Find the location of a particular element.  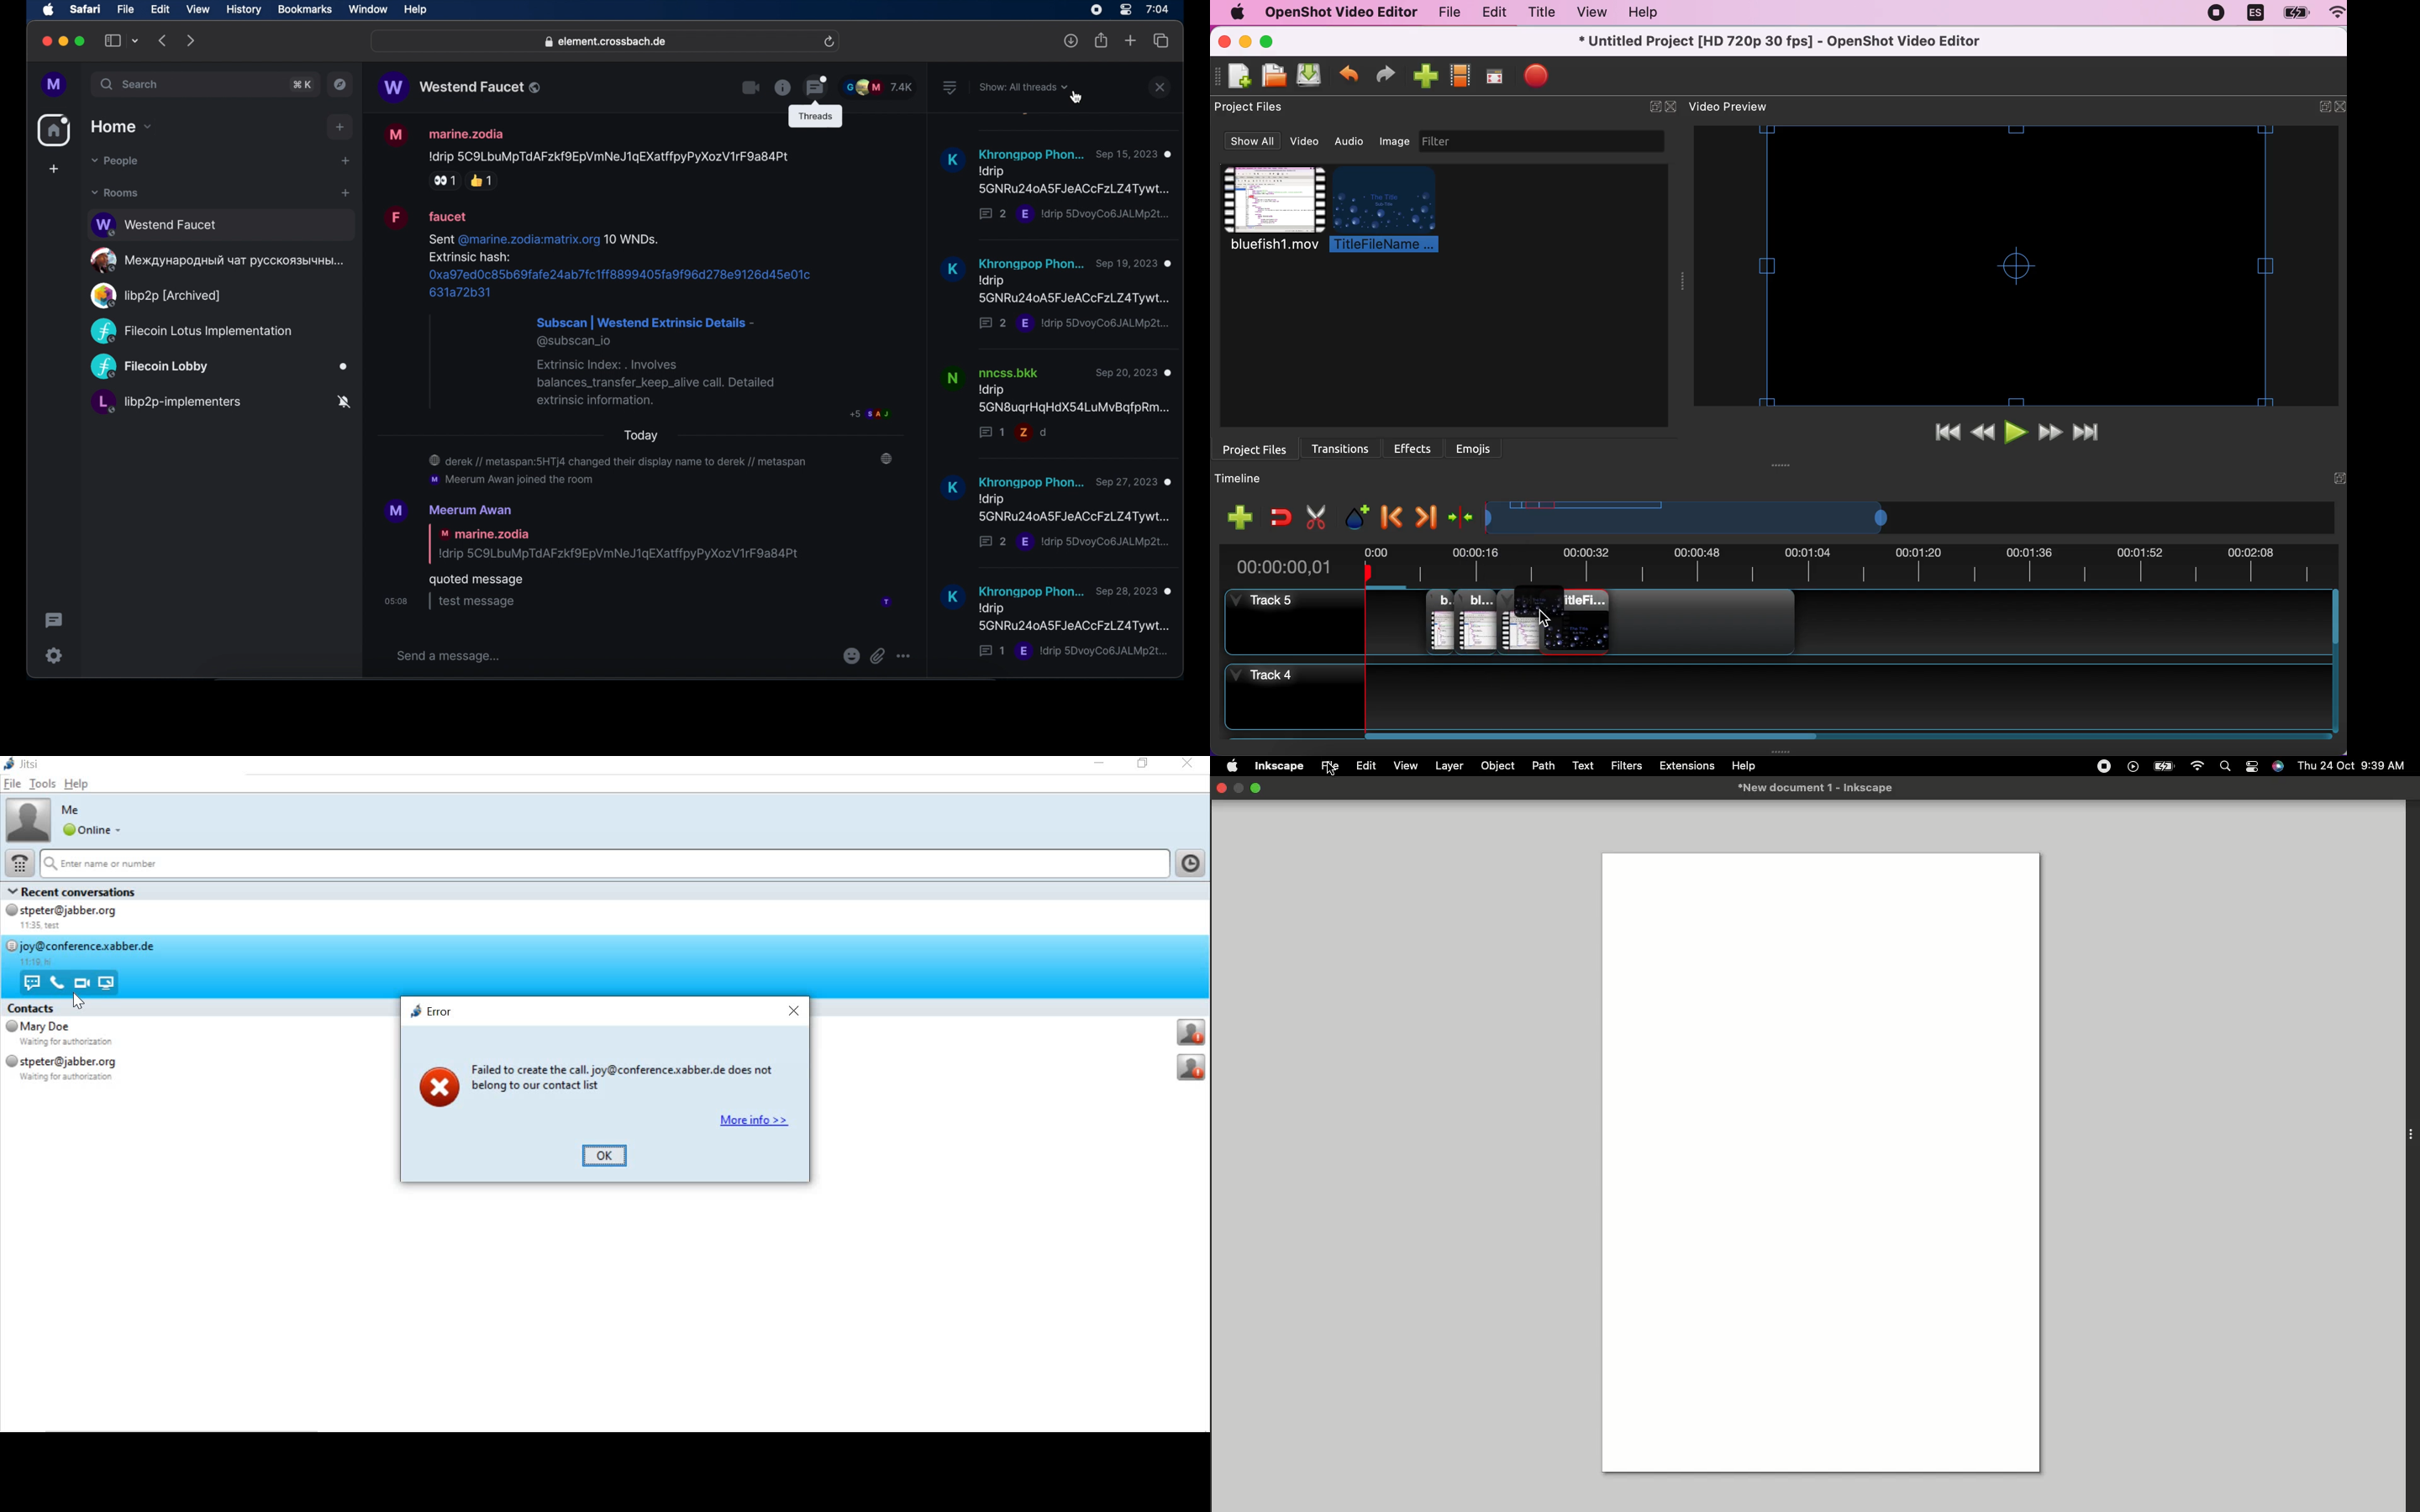

side eye reaction is located at coordinates (447, 181).